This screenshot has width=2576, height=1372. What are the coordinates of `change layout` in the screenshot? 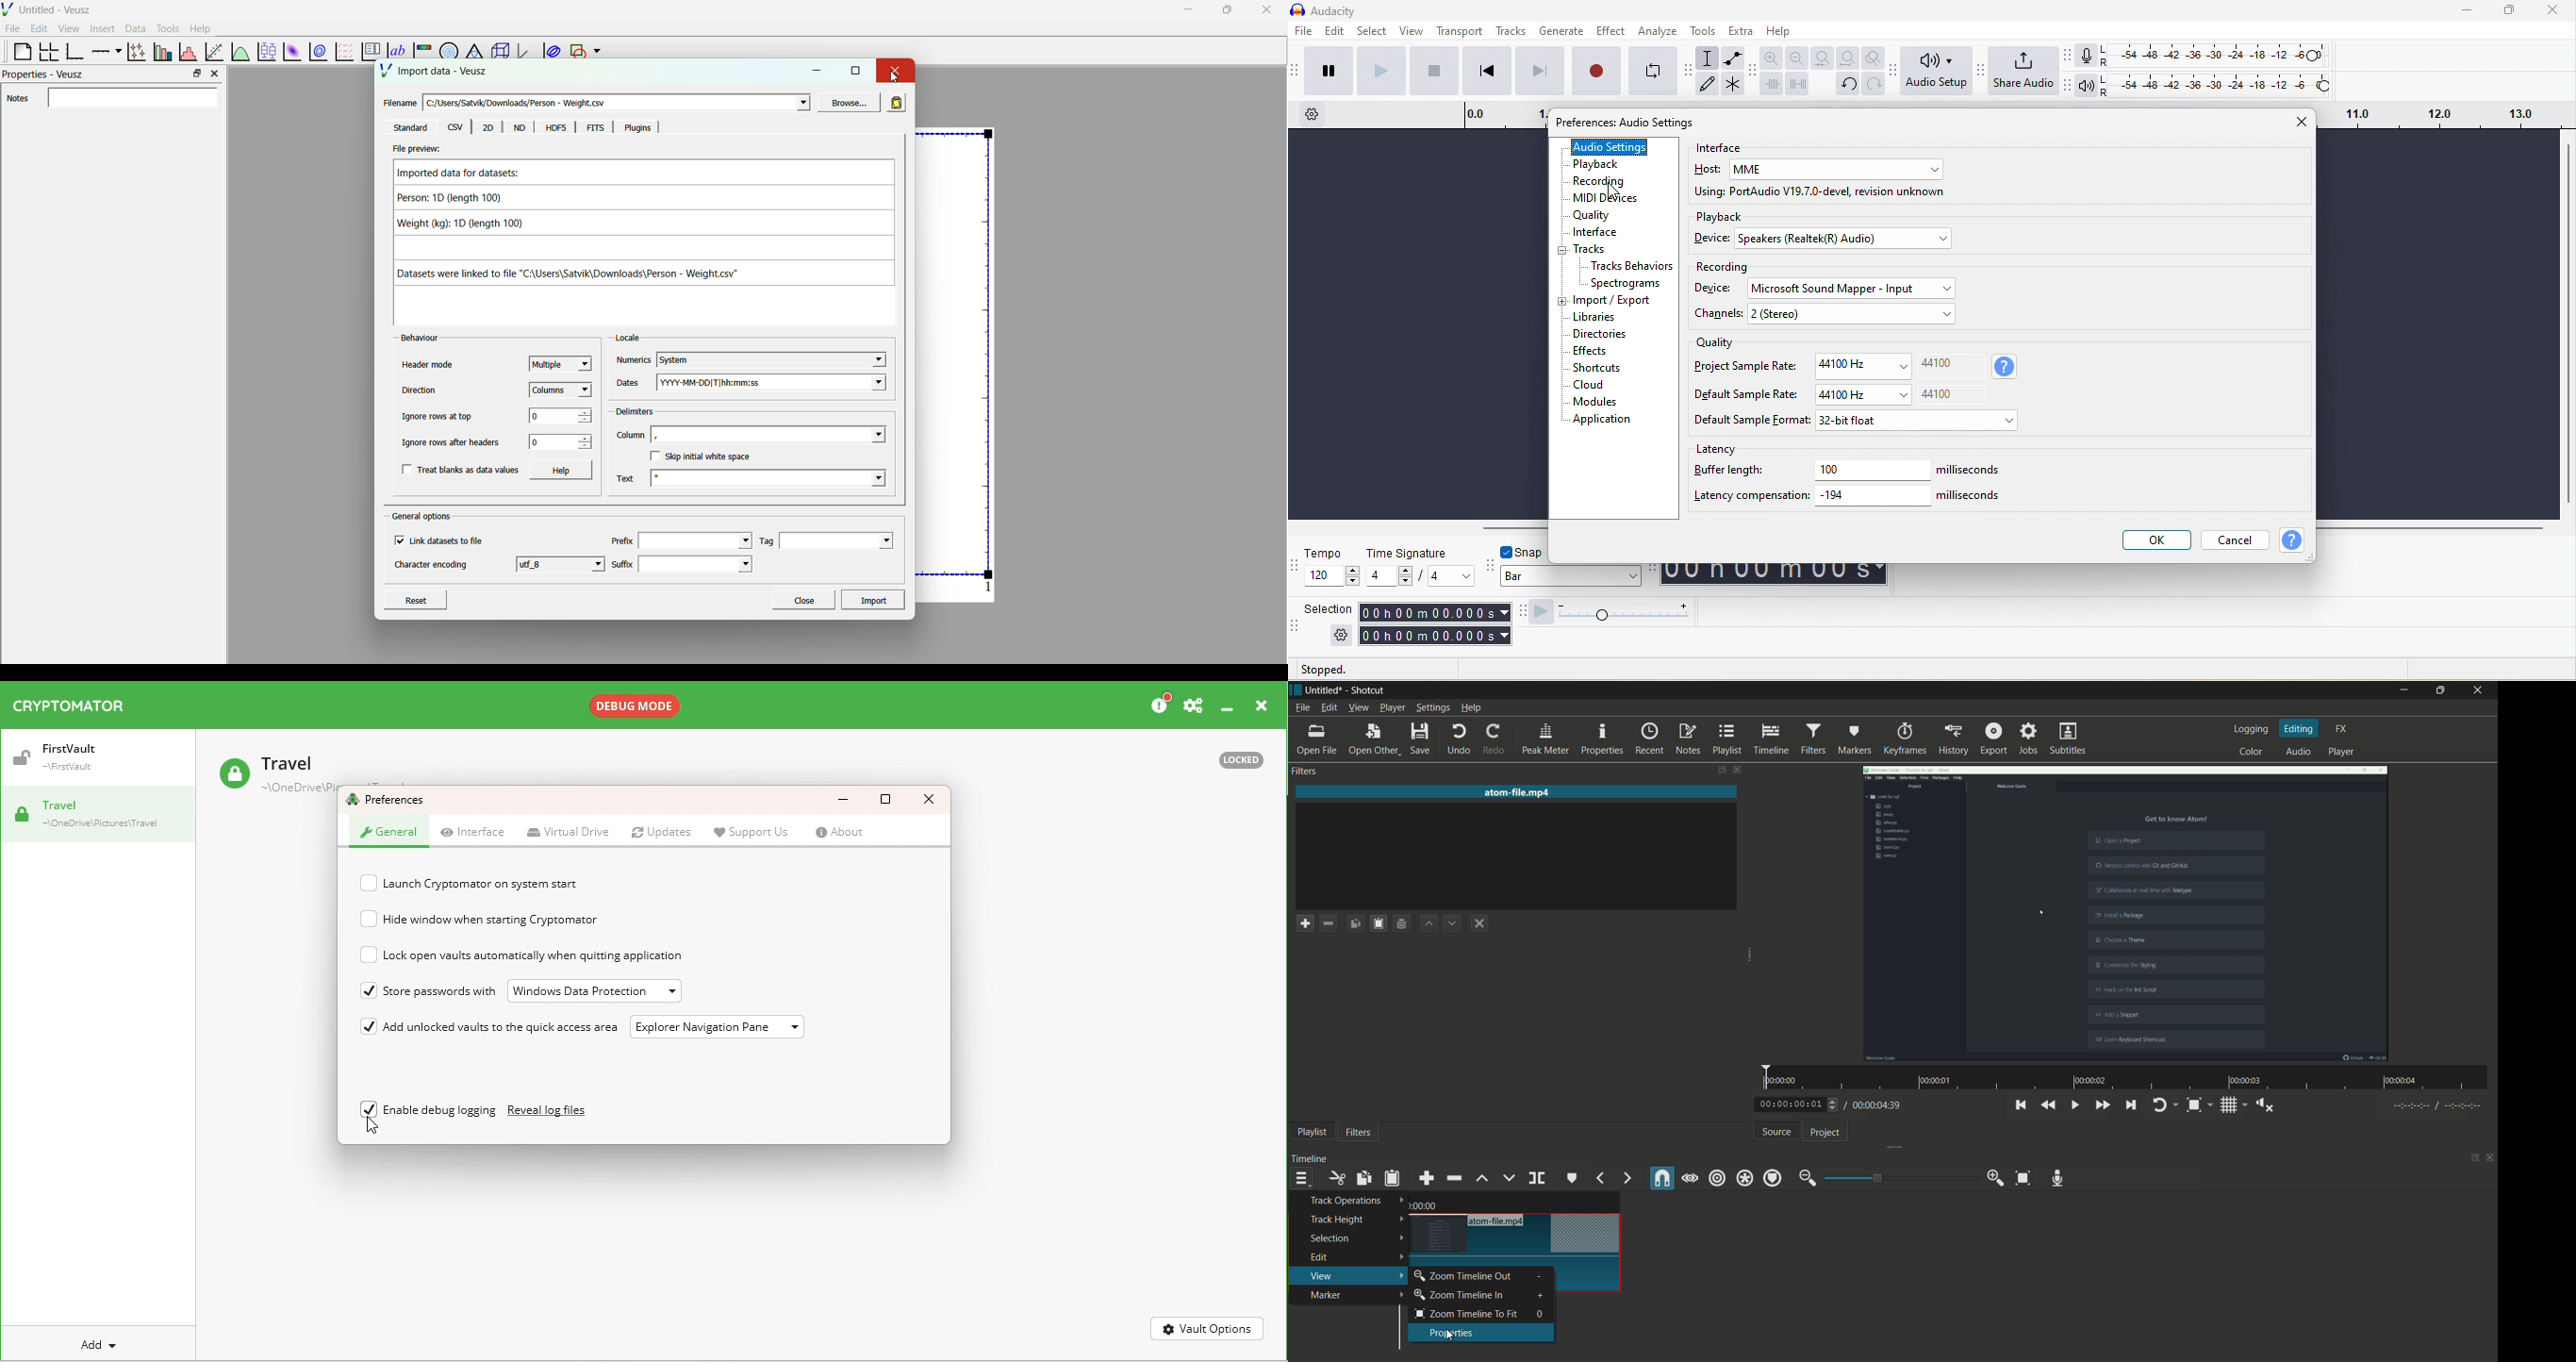 It's located at (2473, 1157).